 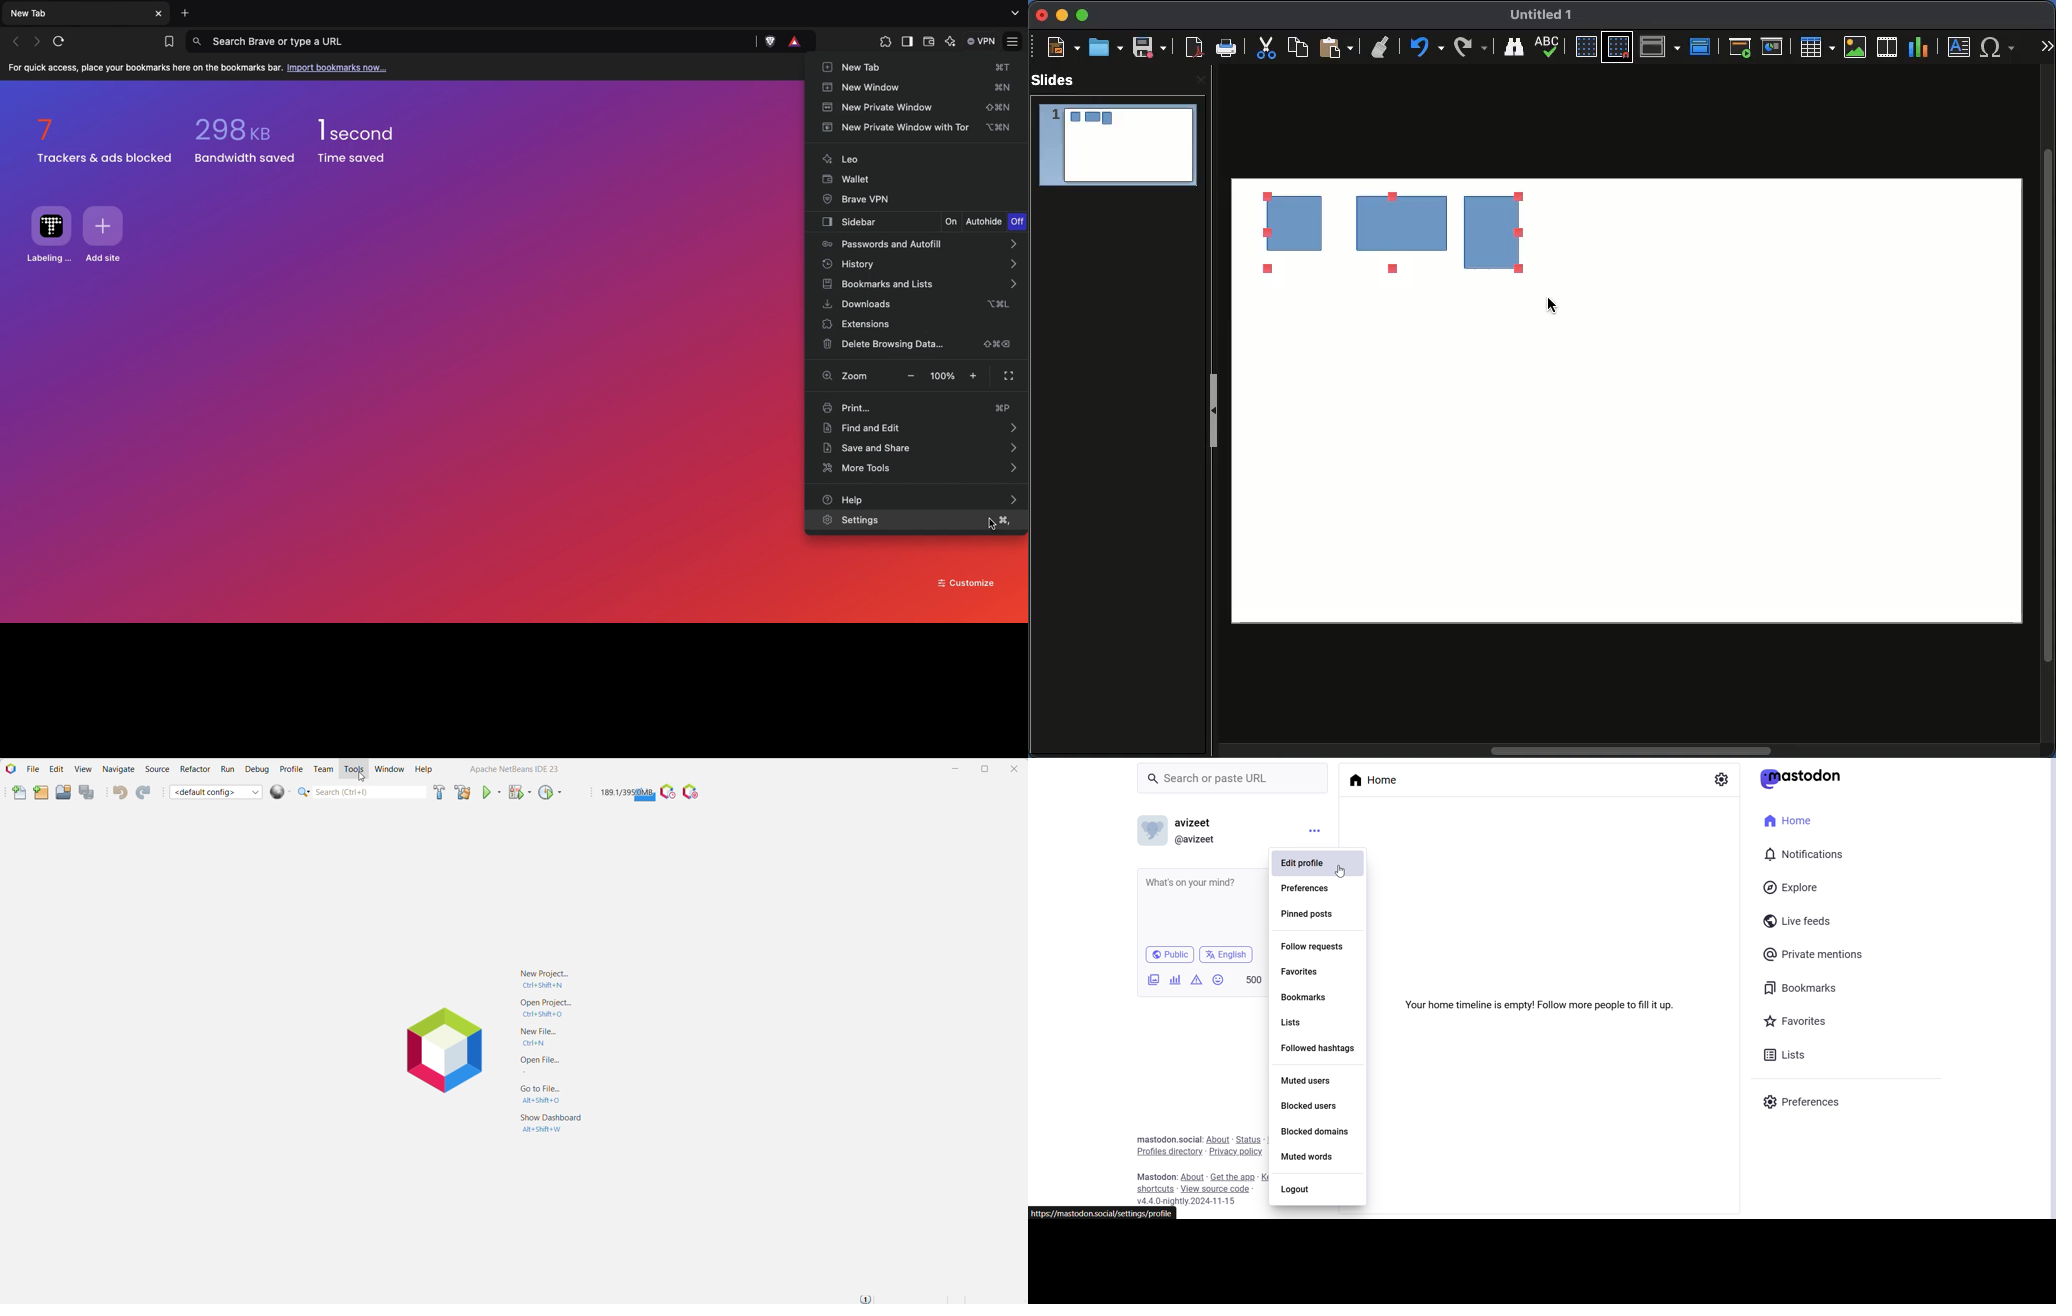 I want to click on Muted Users, so click(x=1308, y=1081).